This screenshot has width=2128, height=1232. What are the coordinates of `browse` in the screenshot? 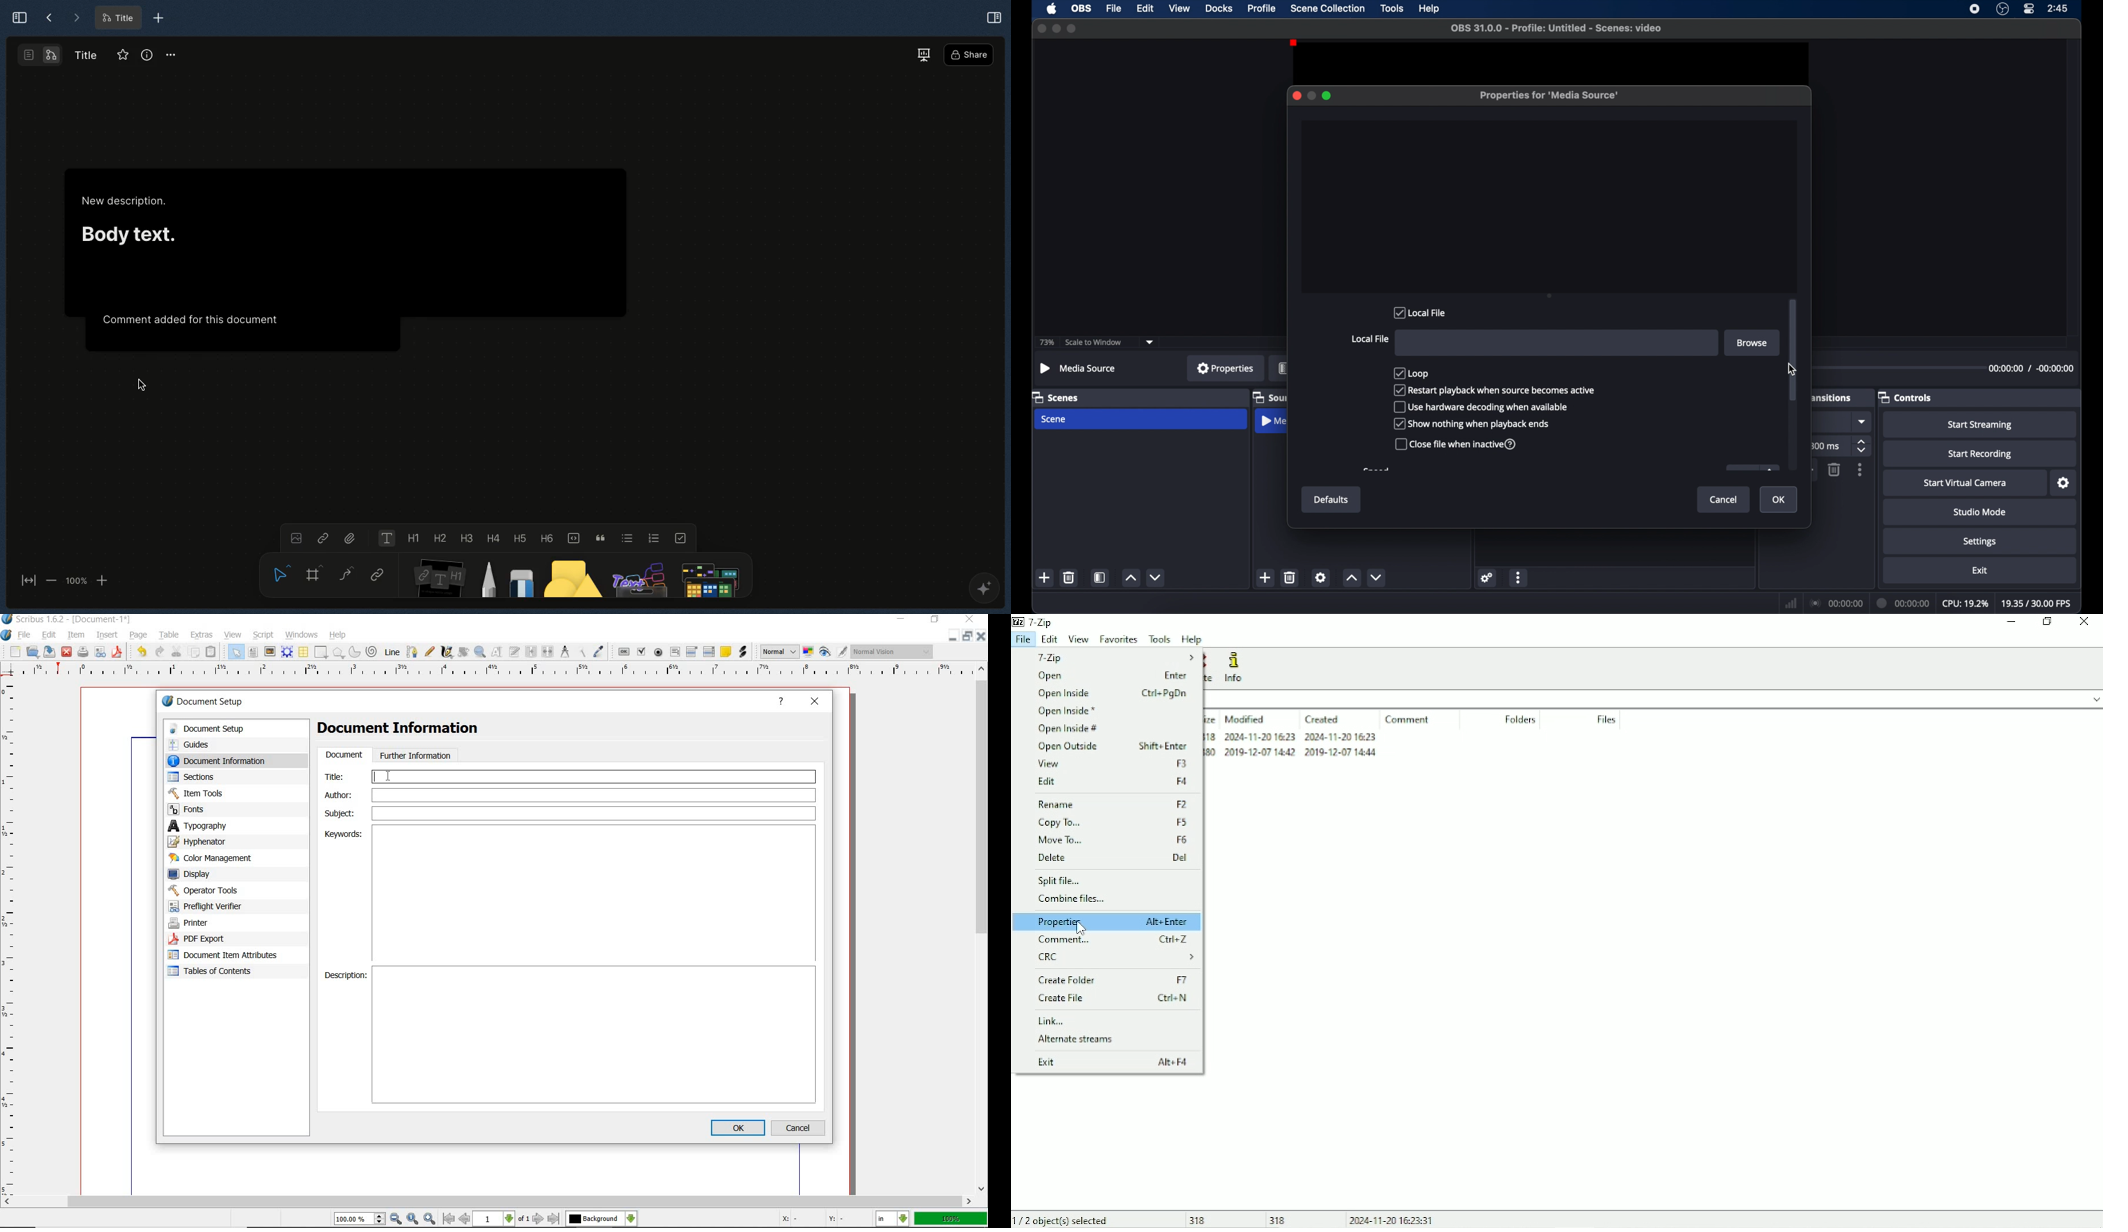 It's located at (1752, 342).